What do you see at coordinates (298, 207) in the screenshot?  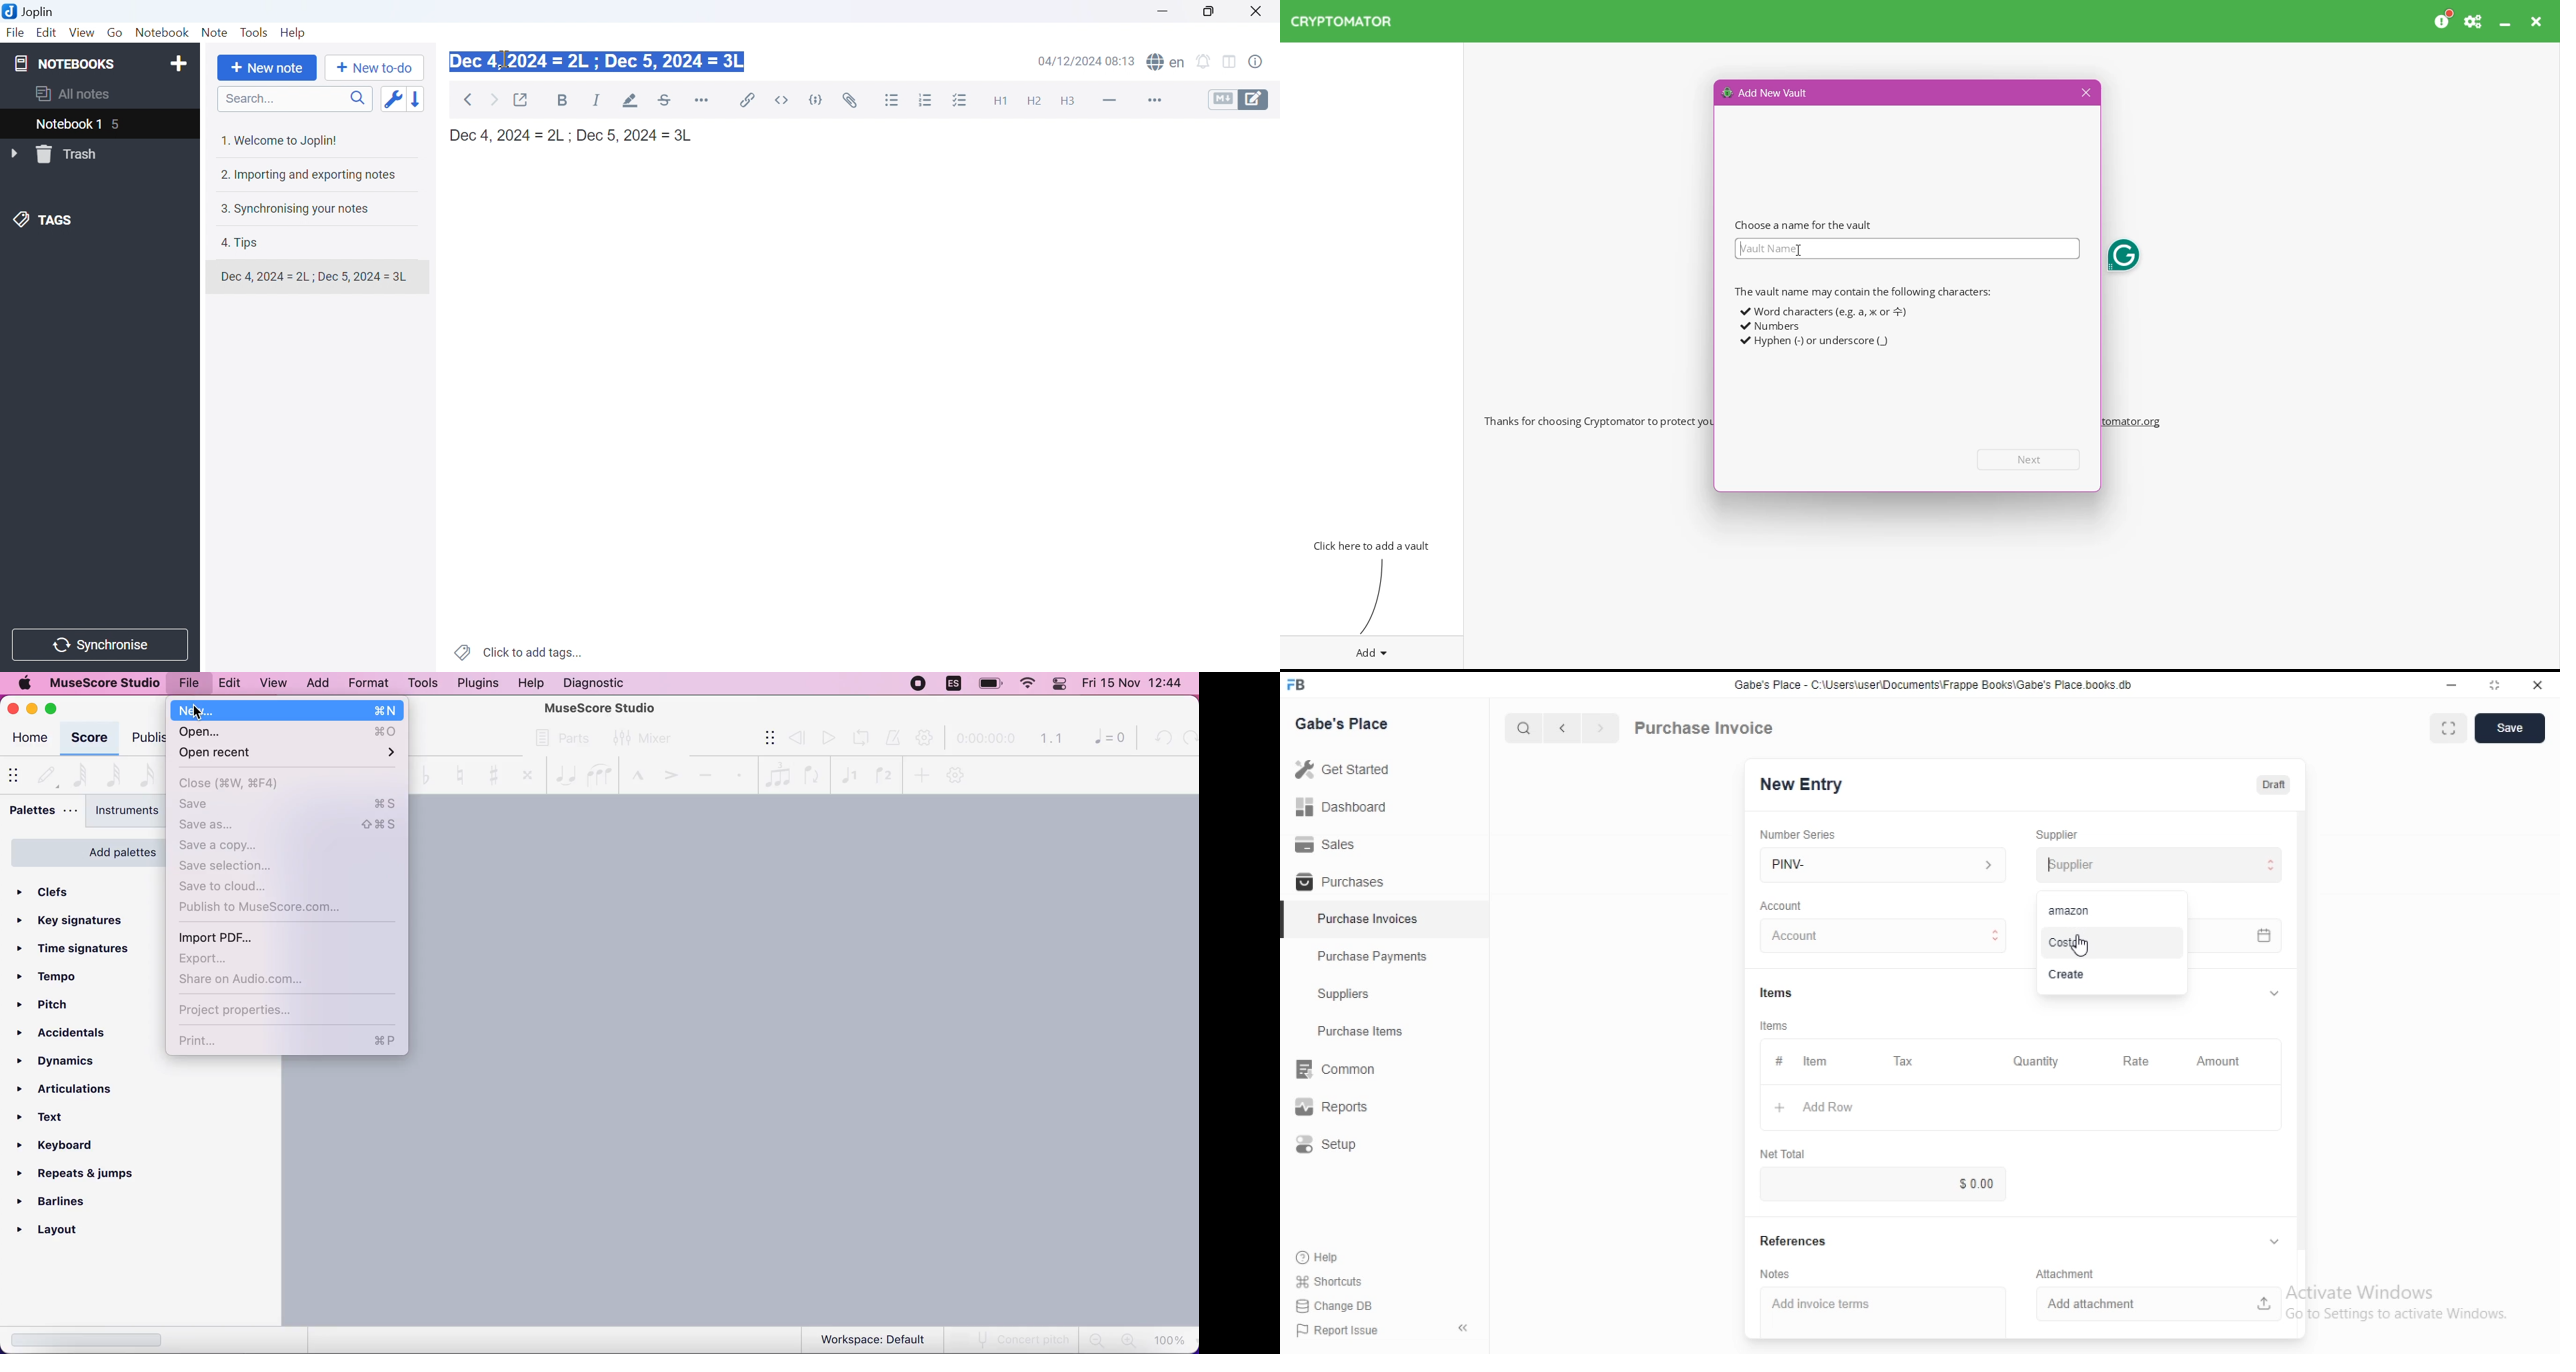 I see `3. Synchronising your notes` at bounding box center [298, 207].